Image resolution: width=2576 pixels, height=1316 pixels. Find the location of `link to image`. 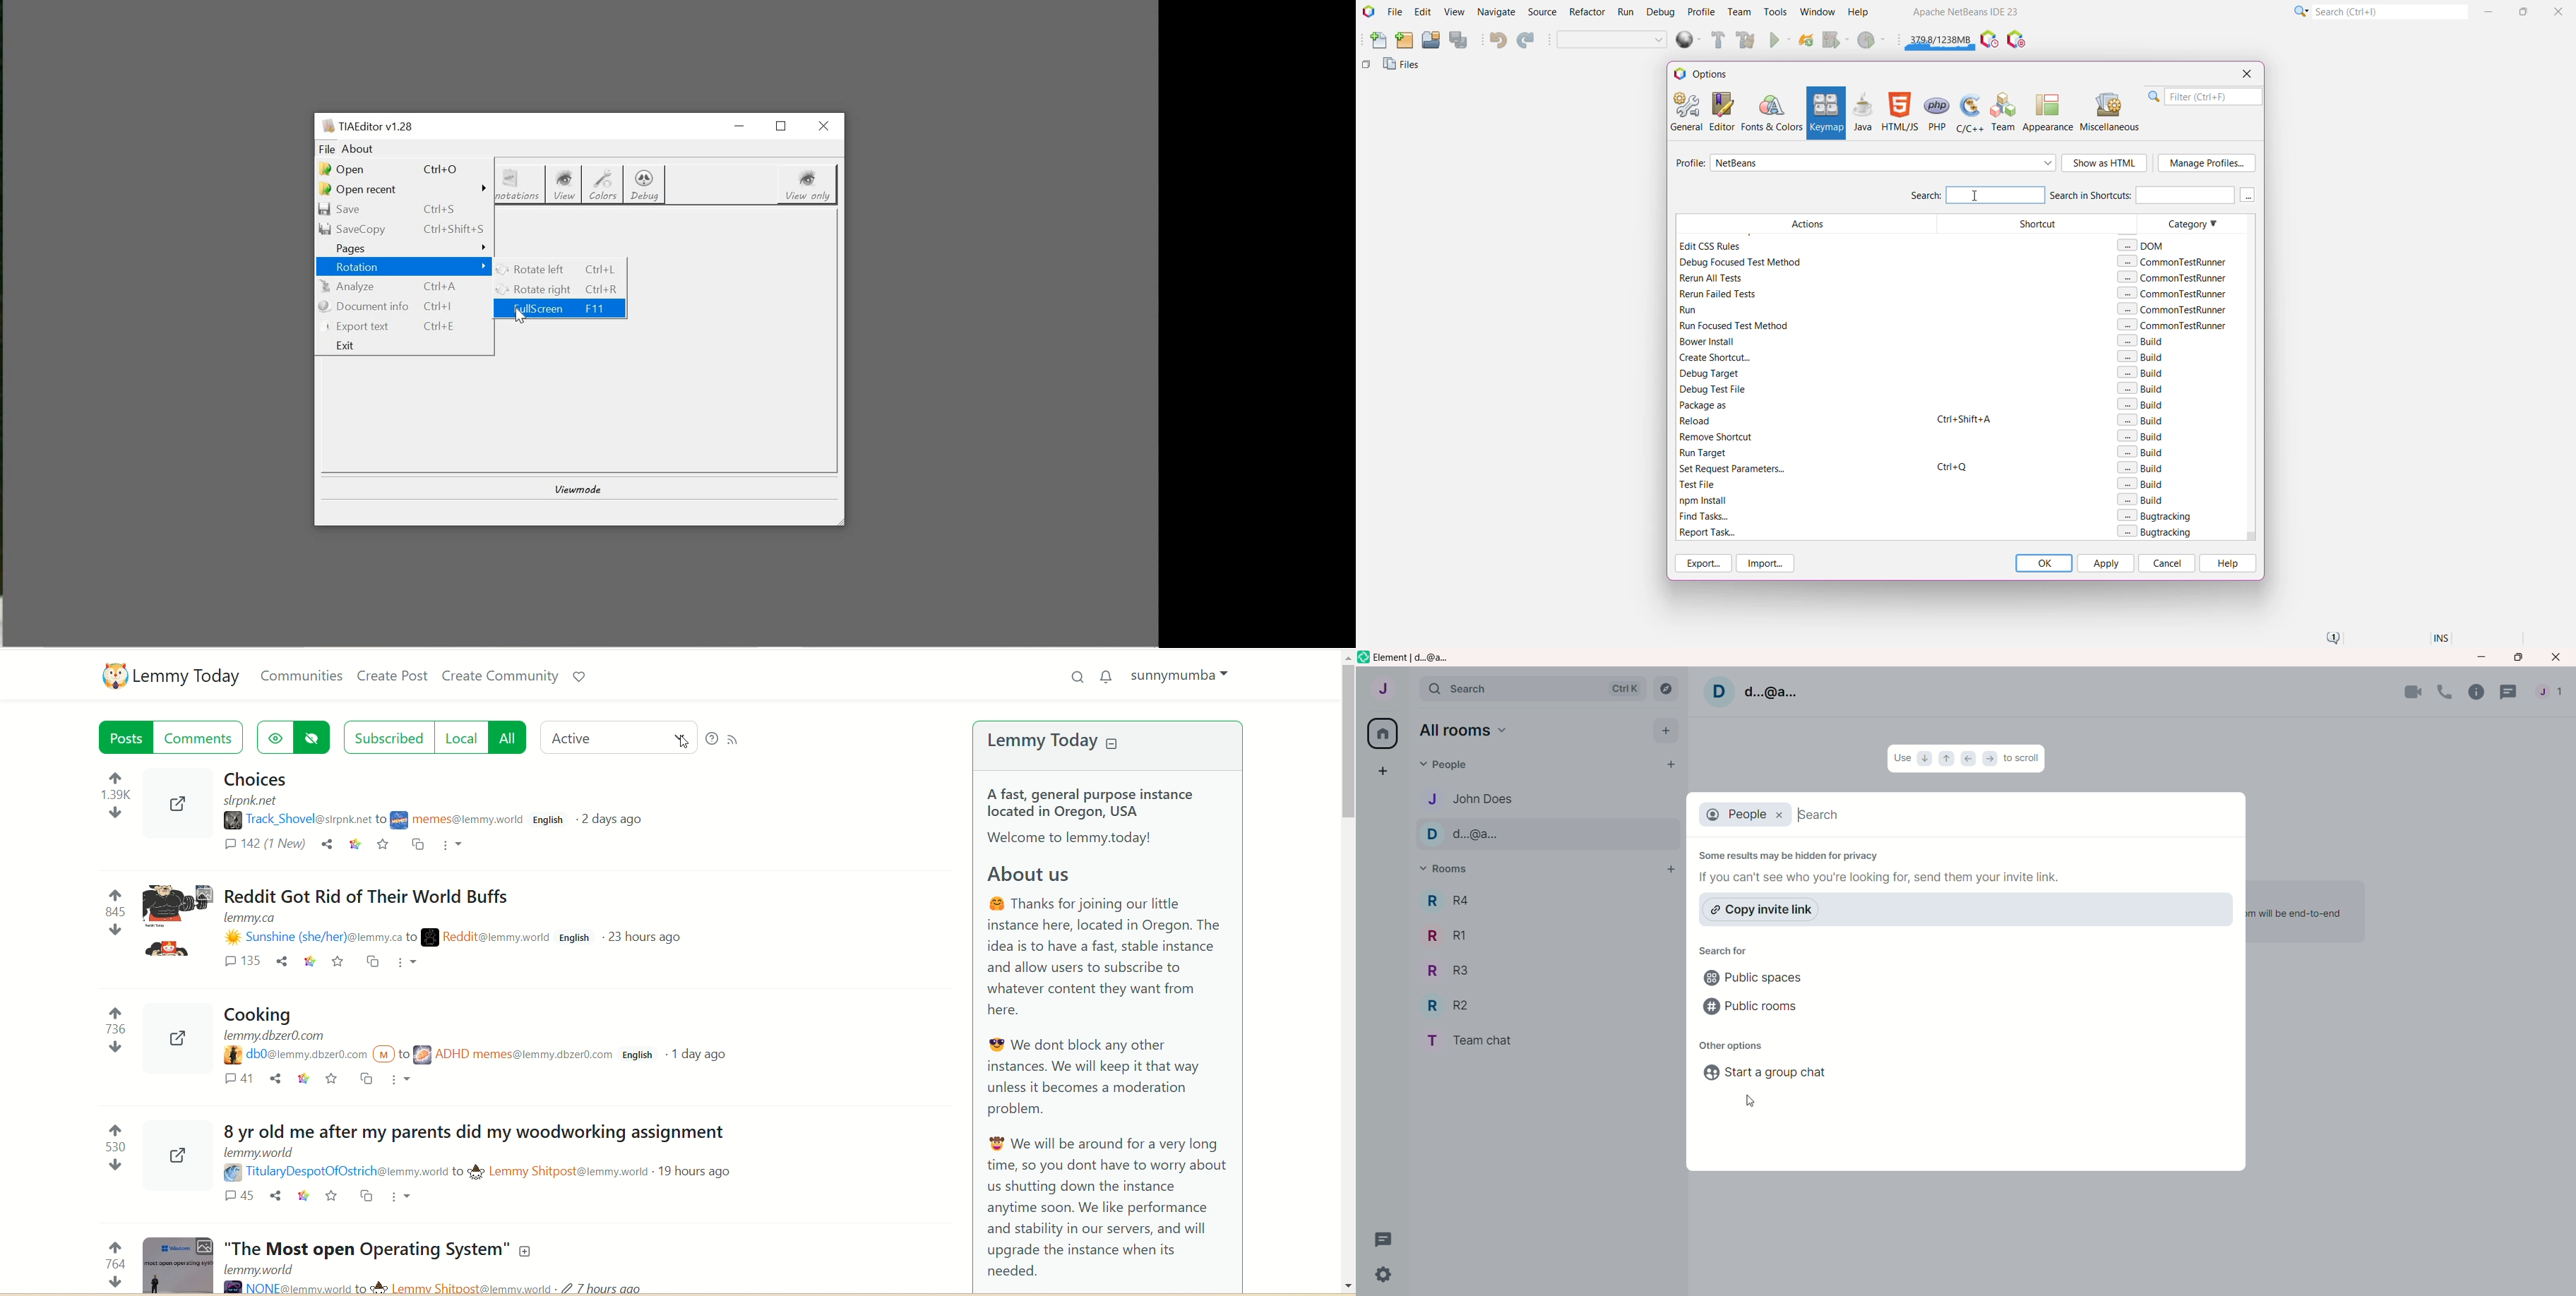

link to image is located at coordinates (179, 804).